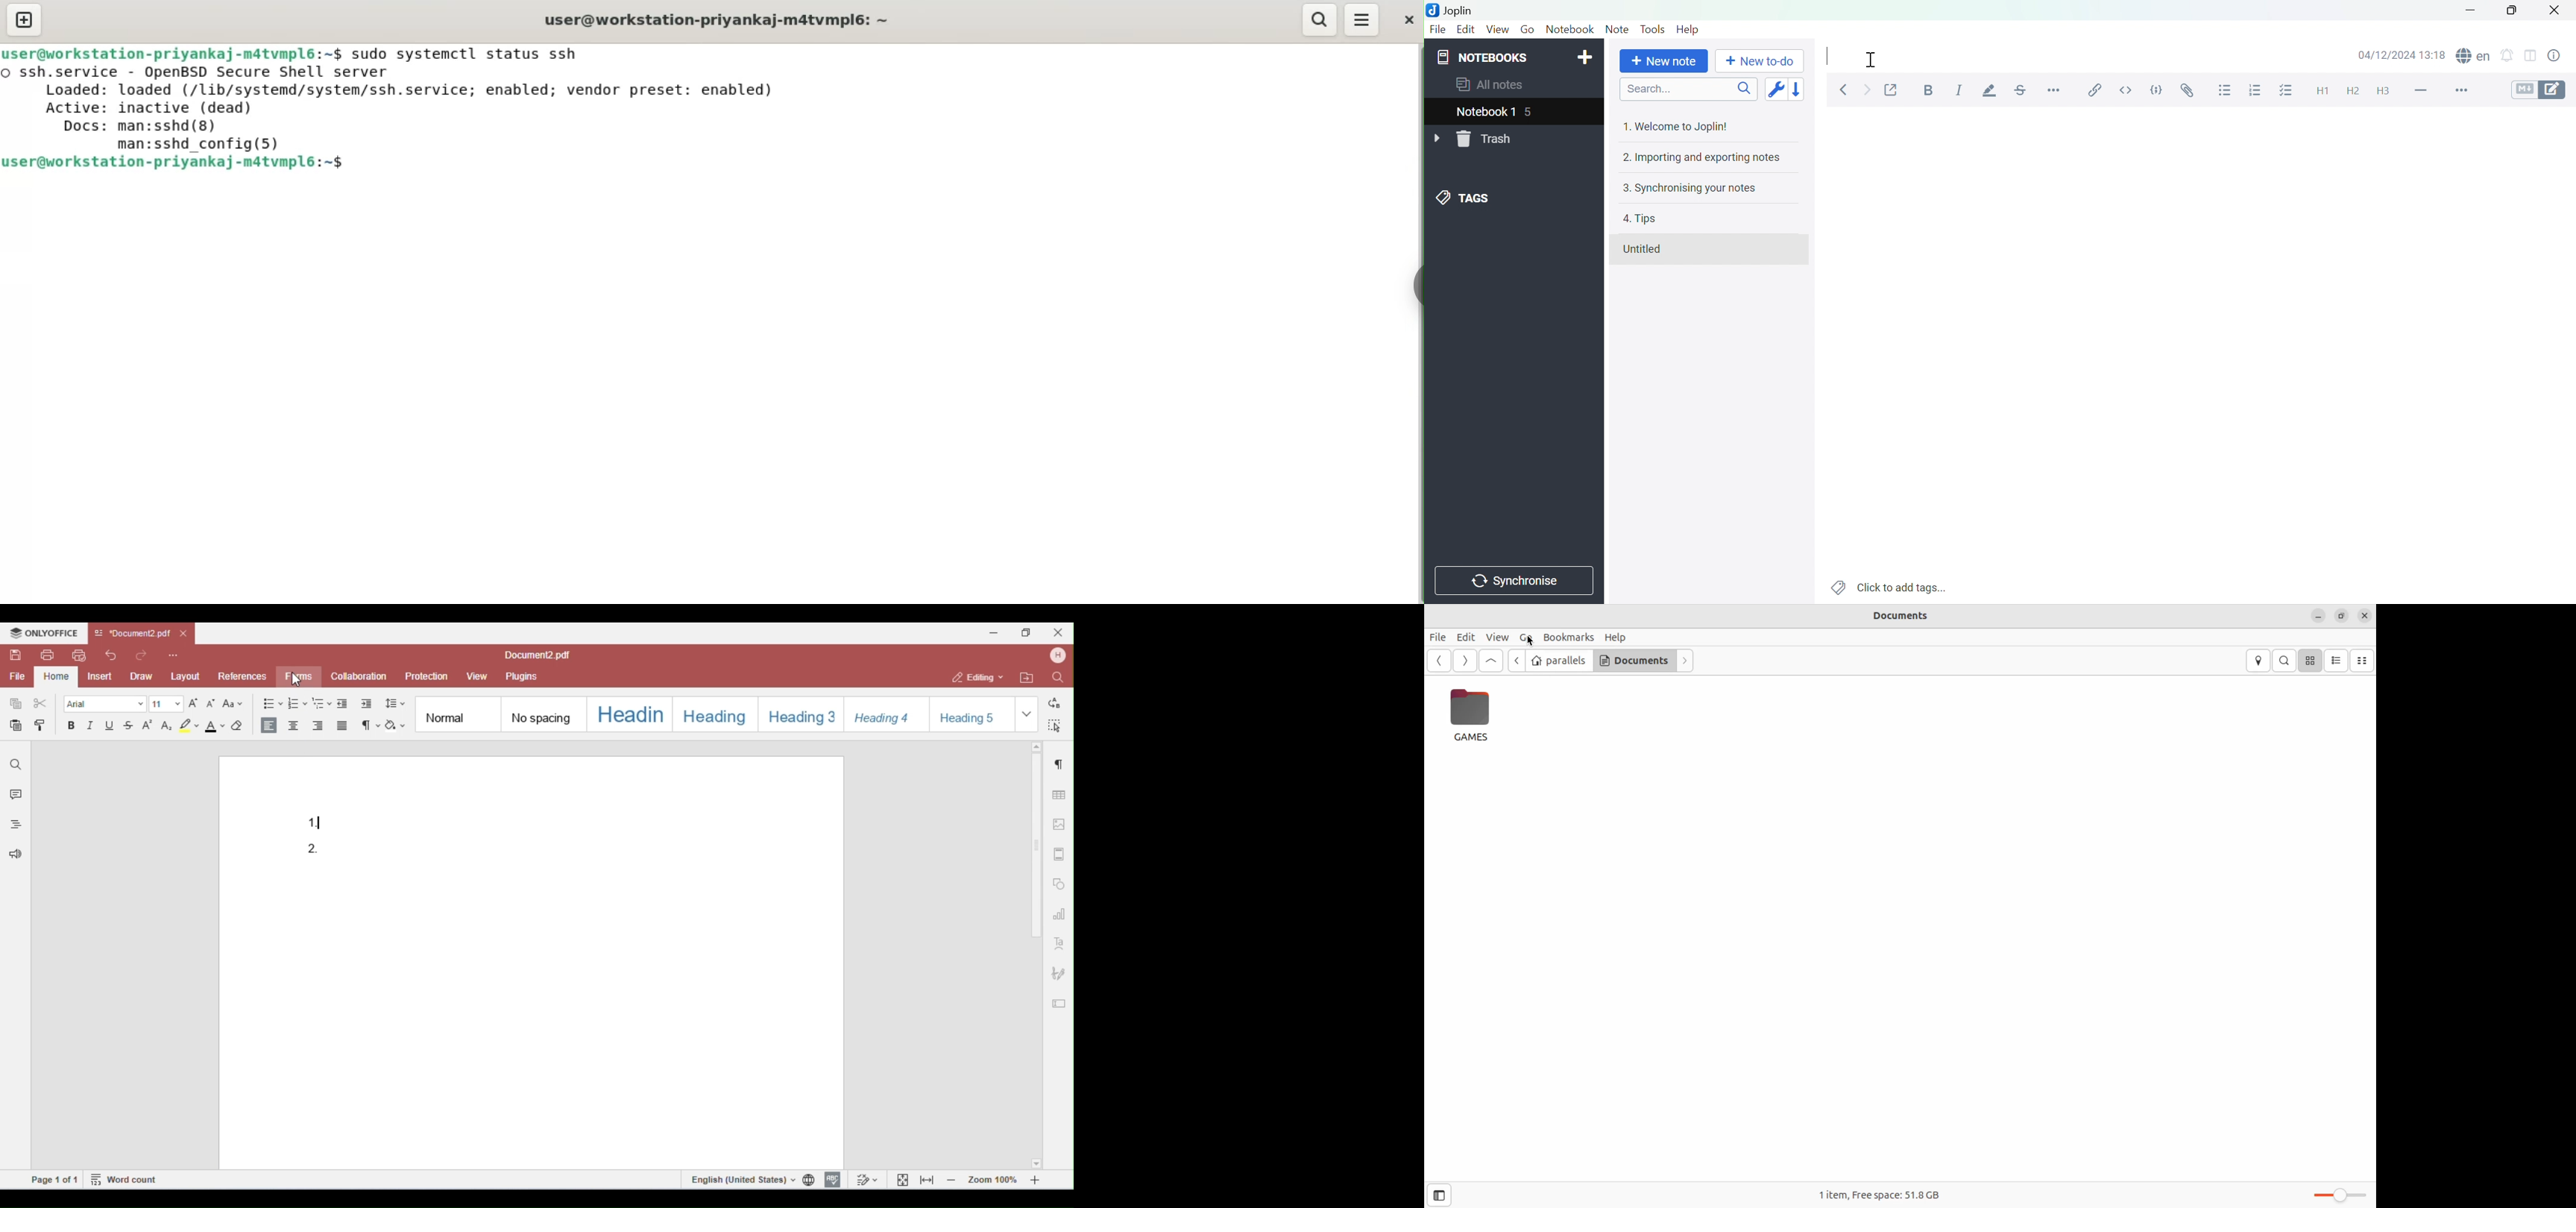 Image resolution: width=2576 pixels, height=1232 pixels. What do you see at coordinates (427, 677) in the screenshot?
I see `protection` at bounding box center [427, 677].